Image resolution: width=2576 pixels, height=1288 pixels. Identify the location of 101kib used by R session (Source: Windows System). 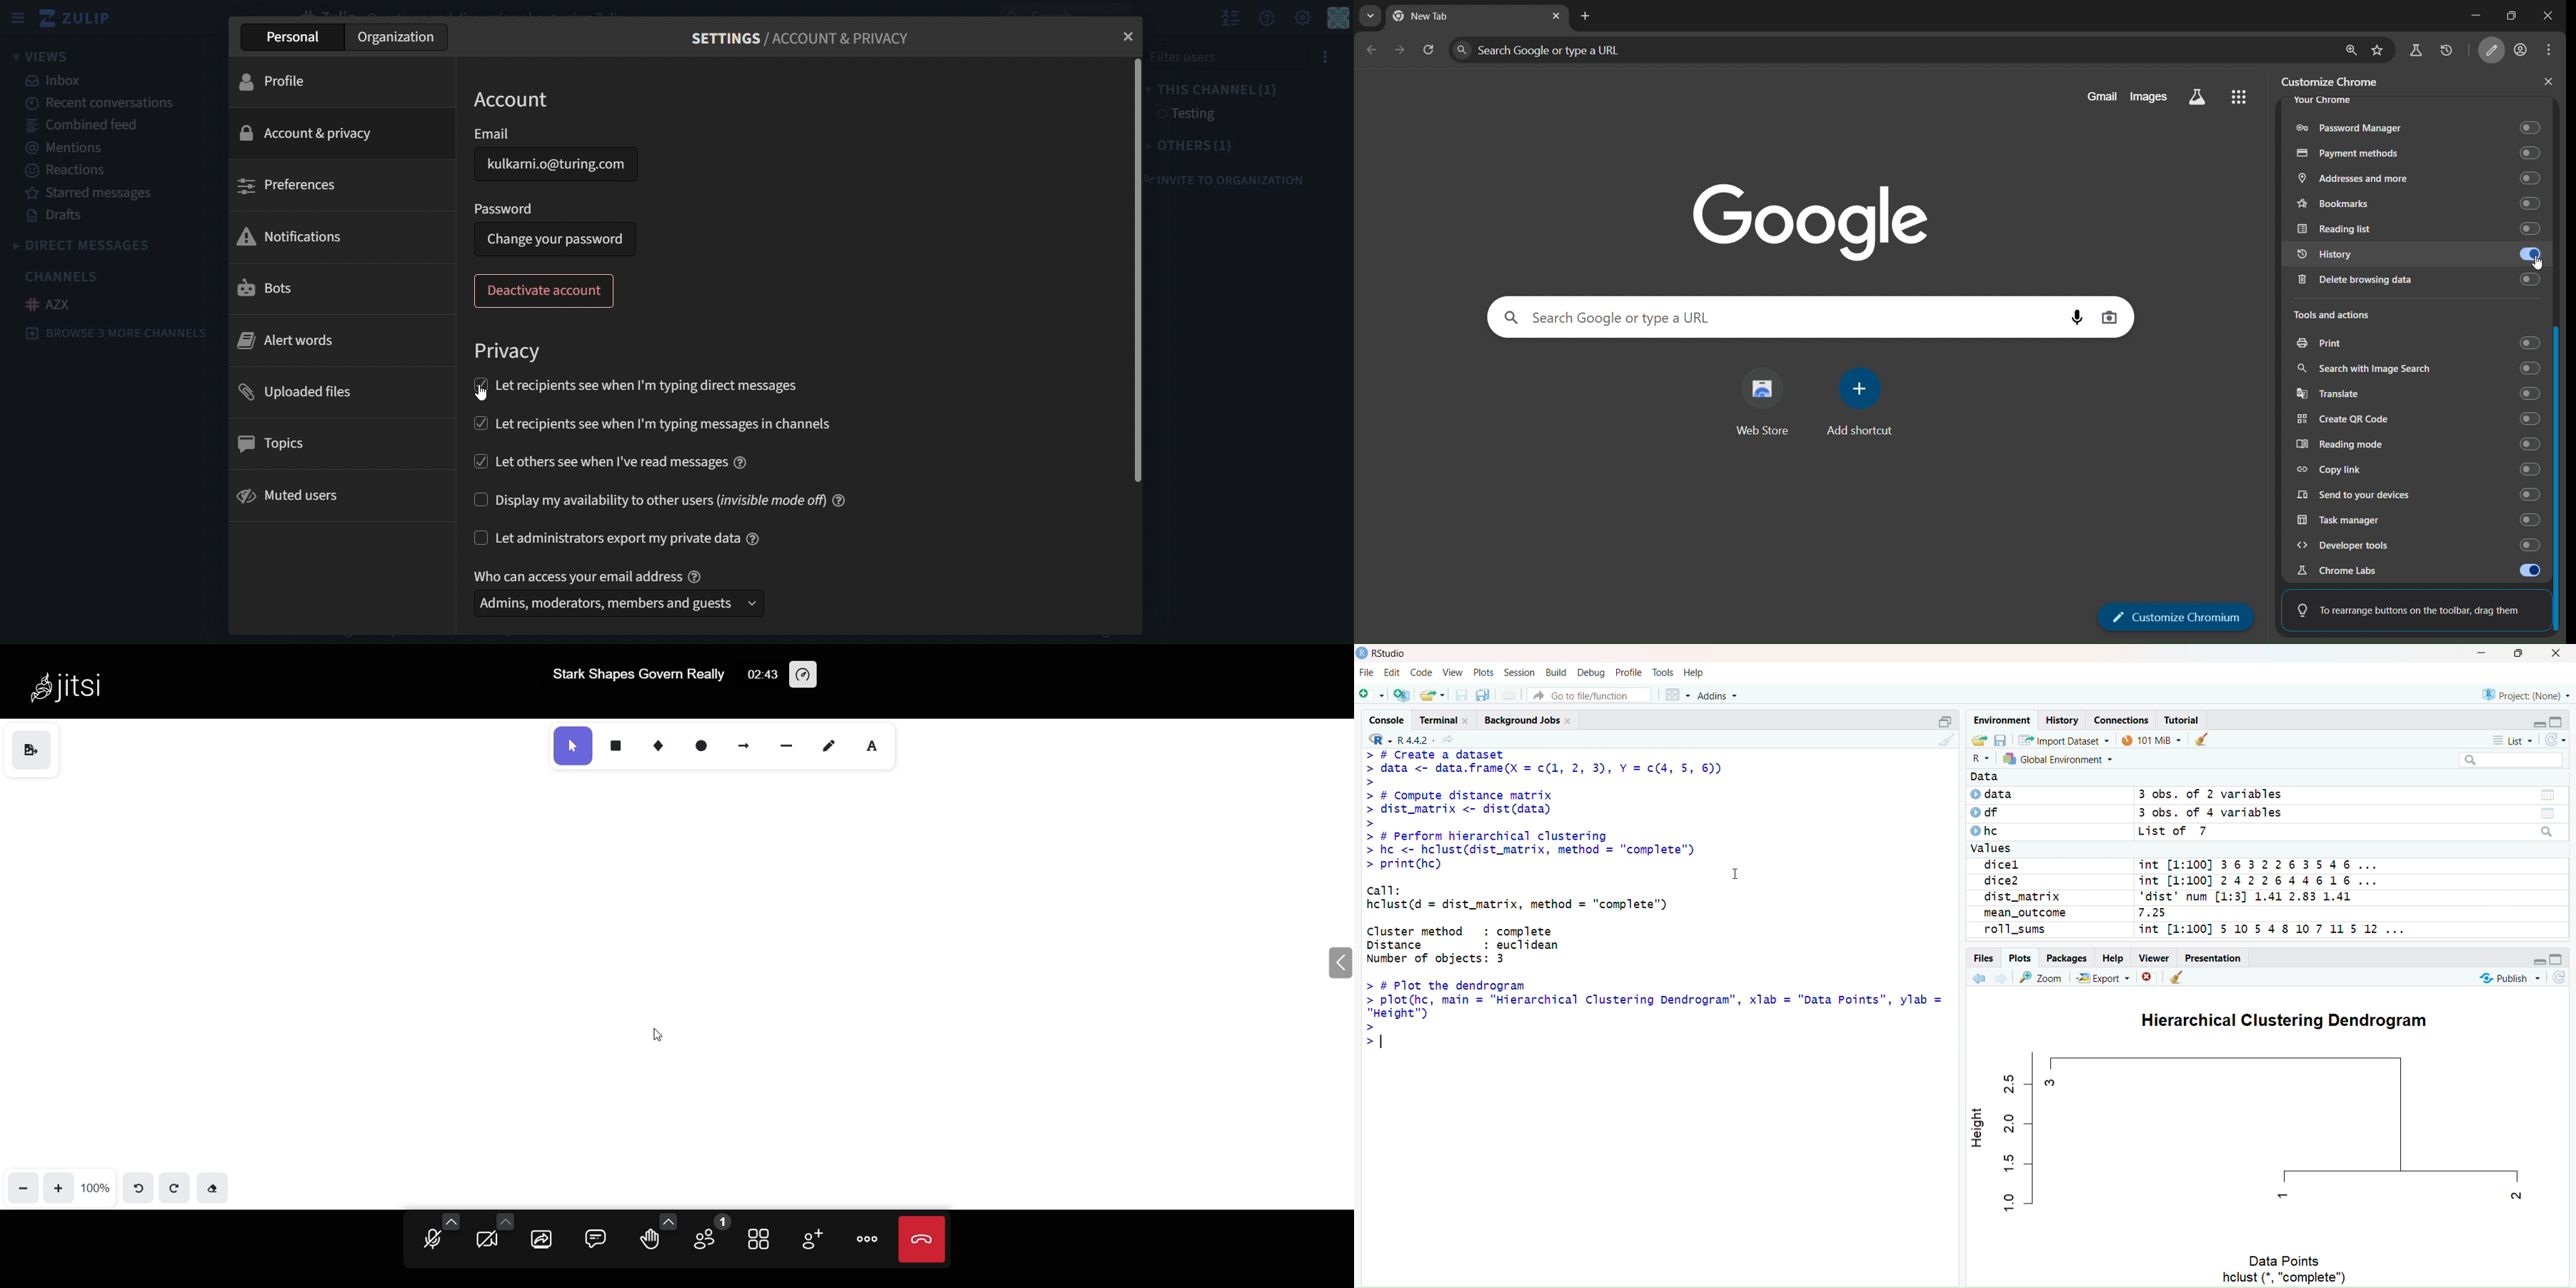
(2152, 739).